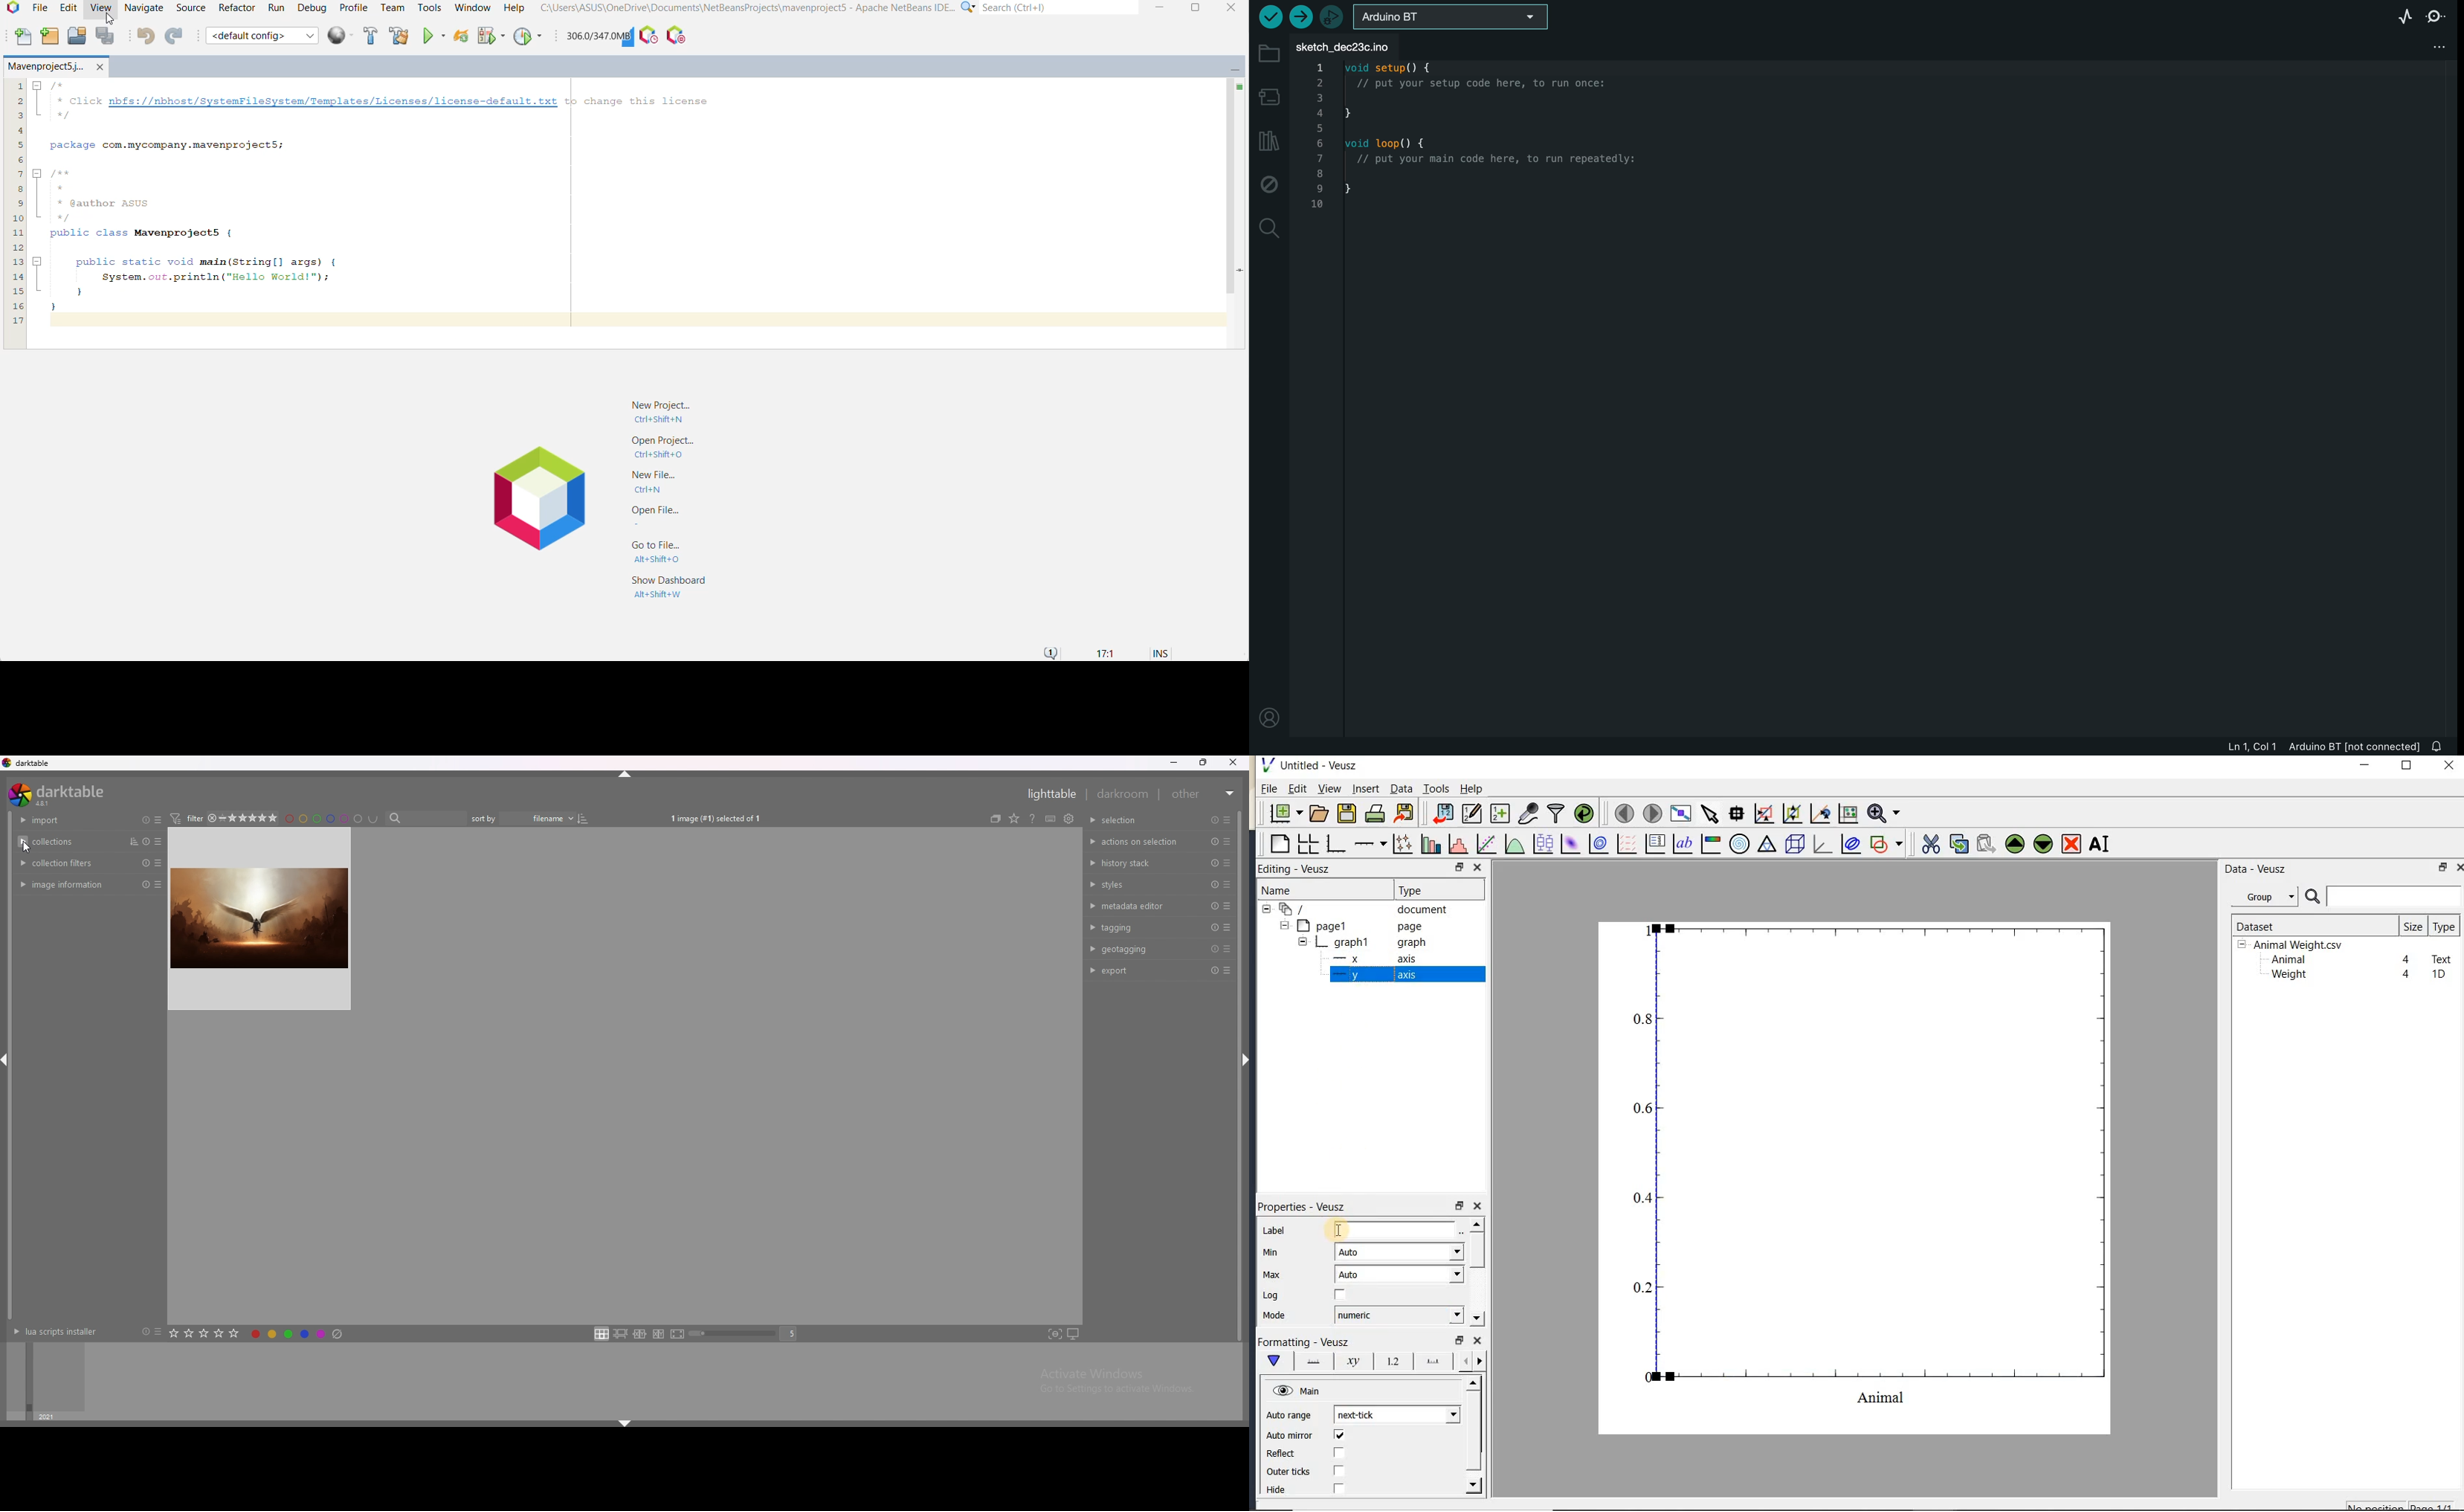 This screenshot has height=1512, width=2464. I want to click on hide, so click(622, 1422).